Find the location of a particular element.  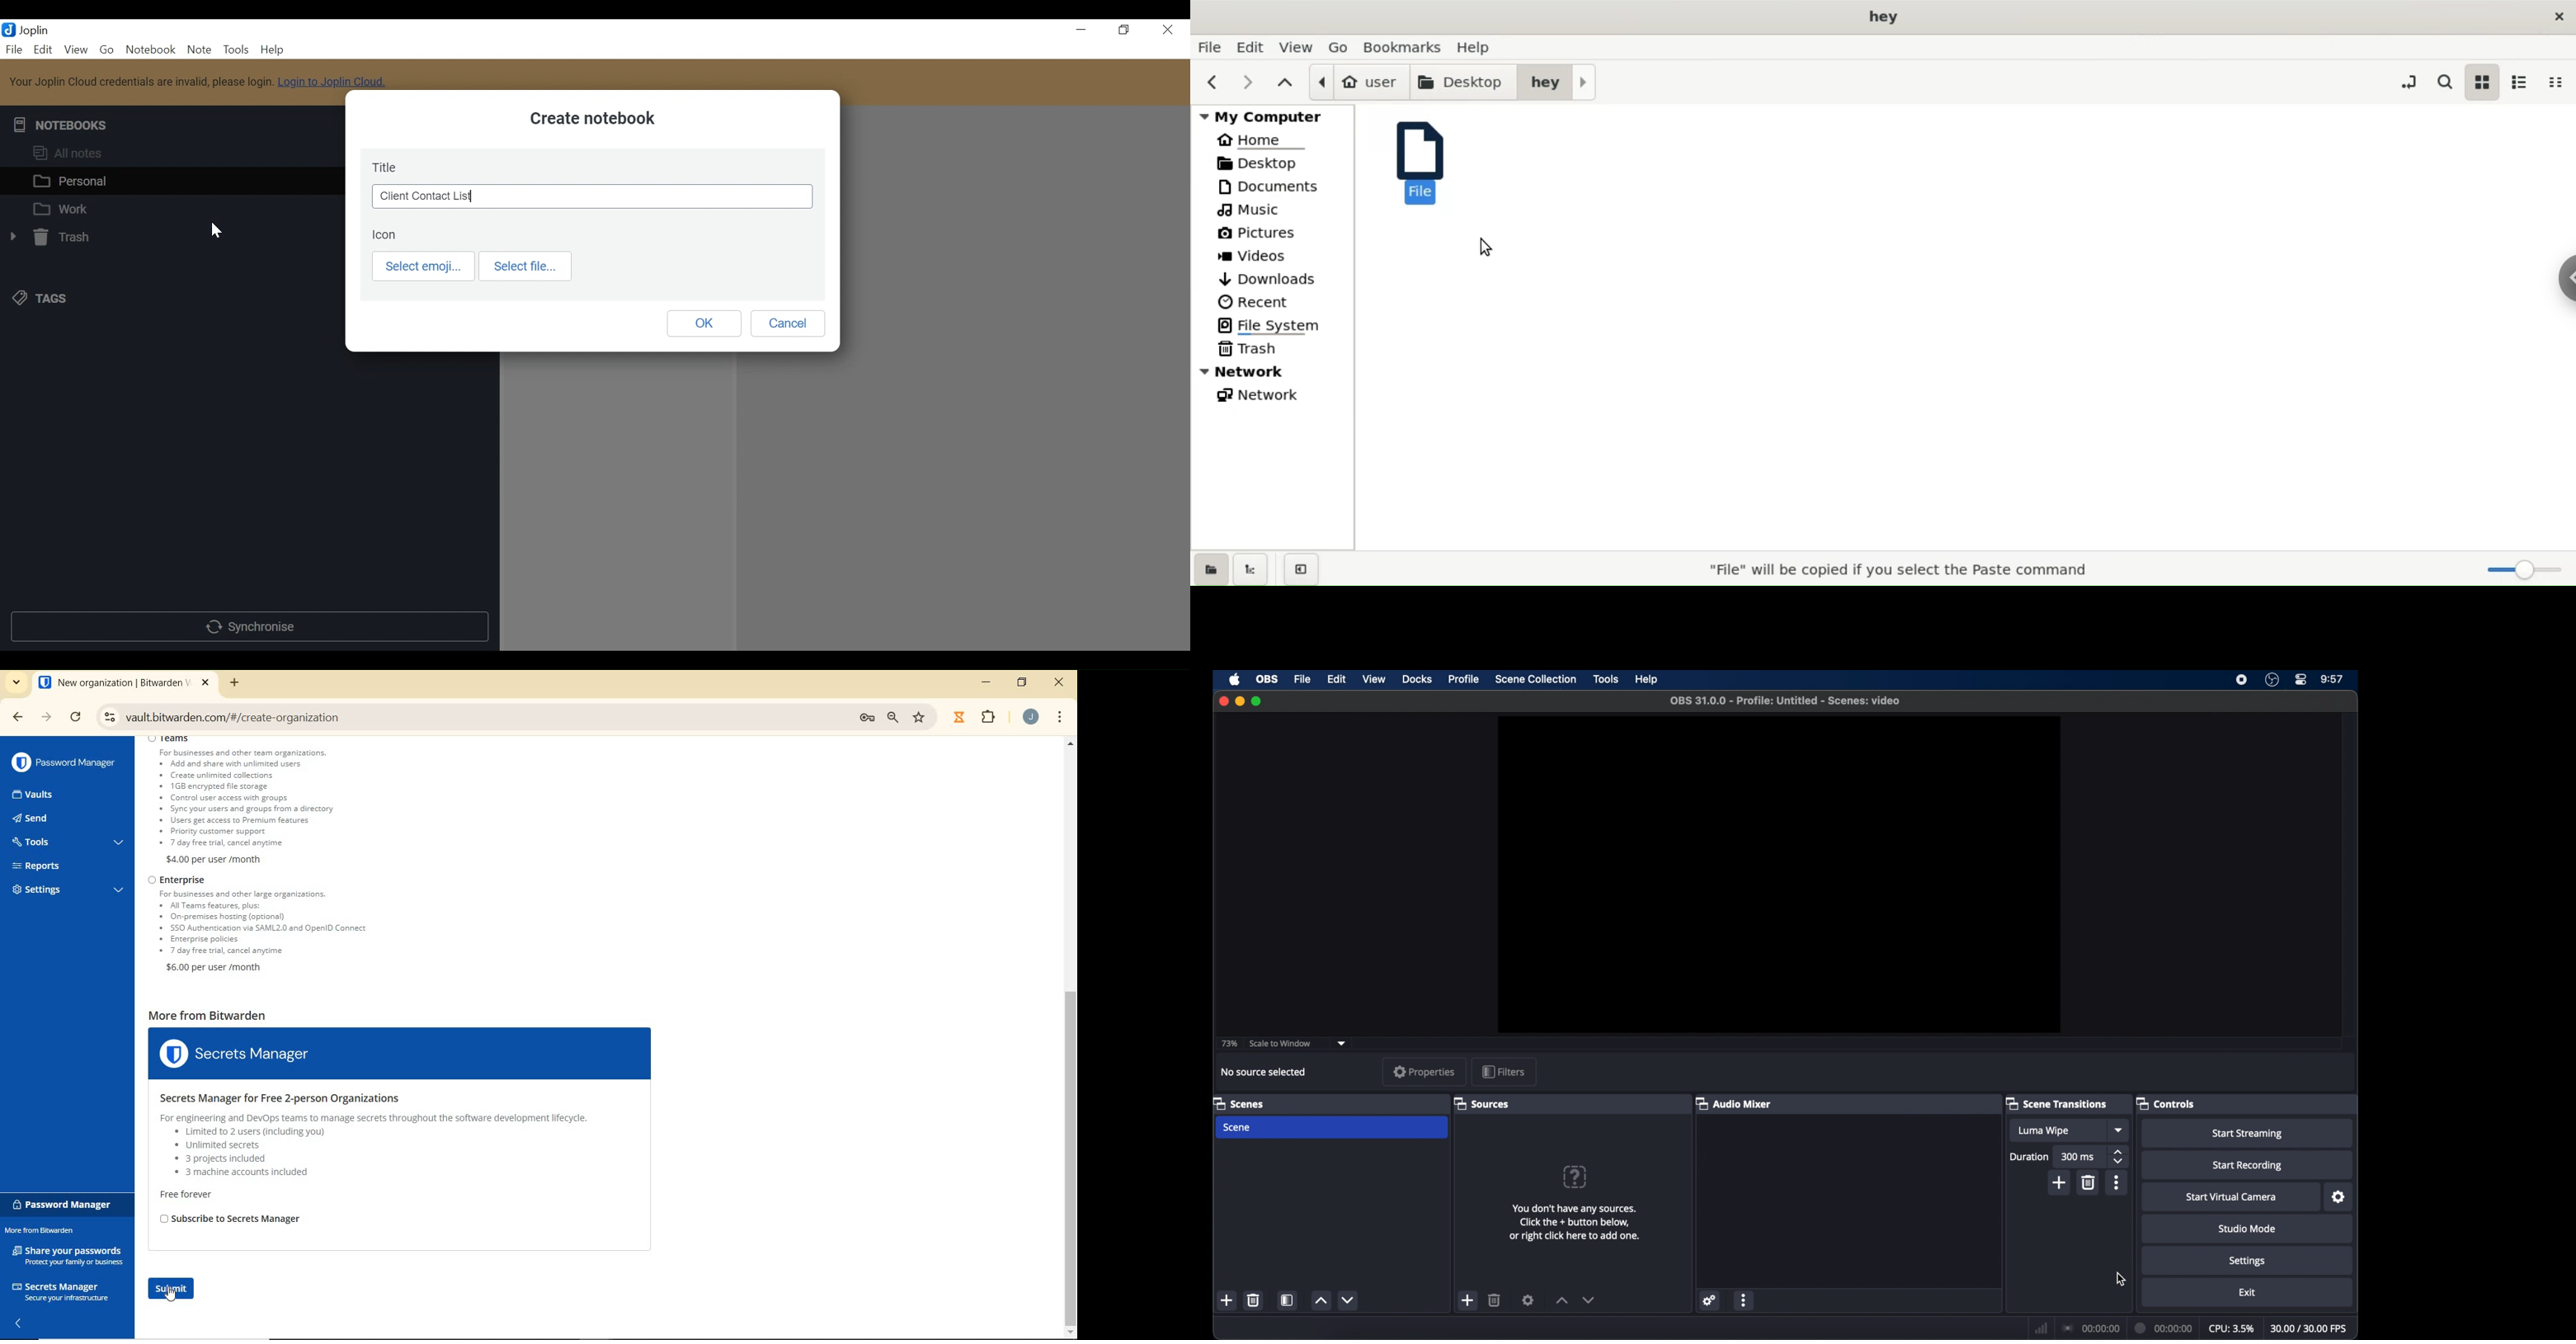

luma wipe is located at coordinates (2043, 1130).